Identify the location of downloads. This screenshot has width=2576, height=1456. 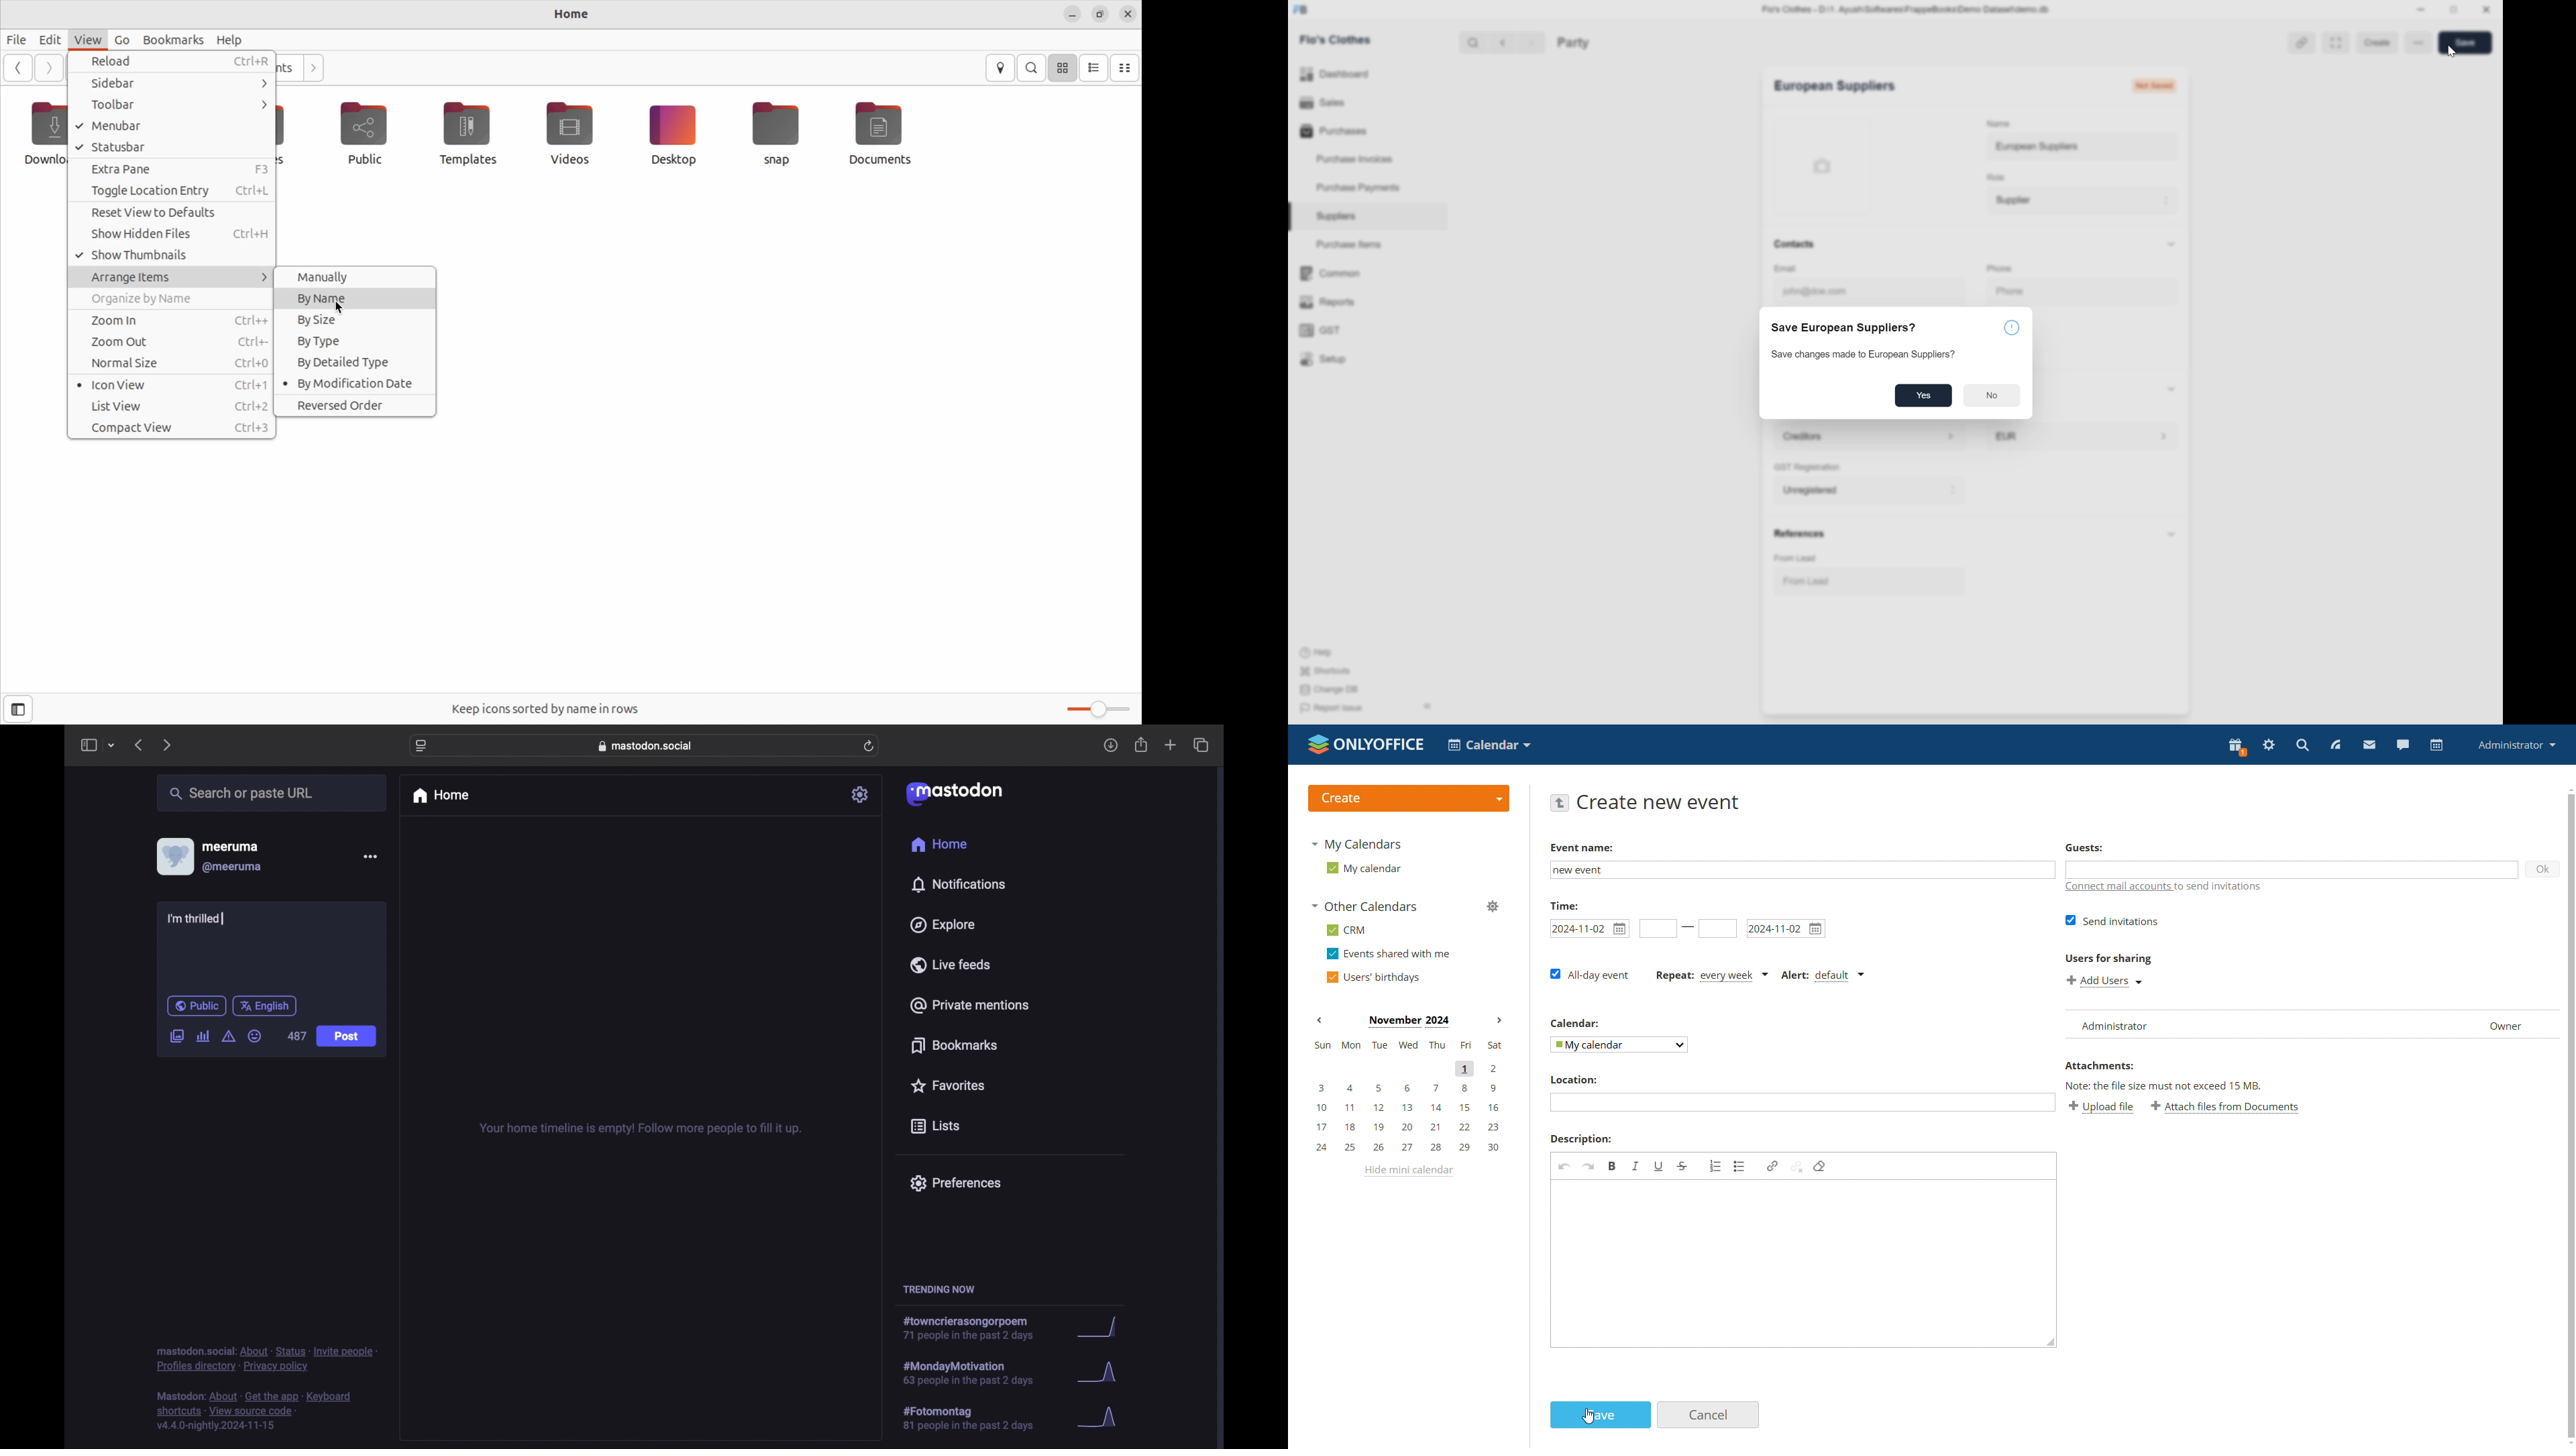
(1110, 745).